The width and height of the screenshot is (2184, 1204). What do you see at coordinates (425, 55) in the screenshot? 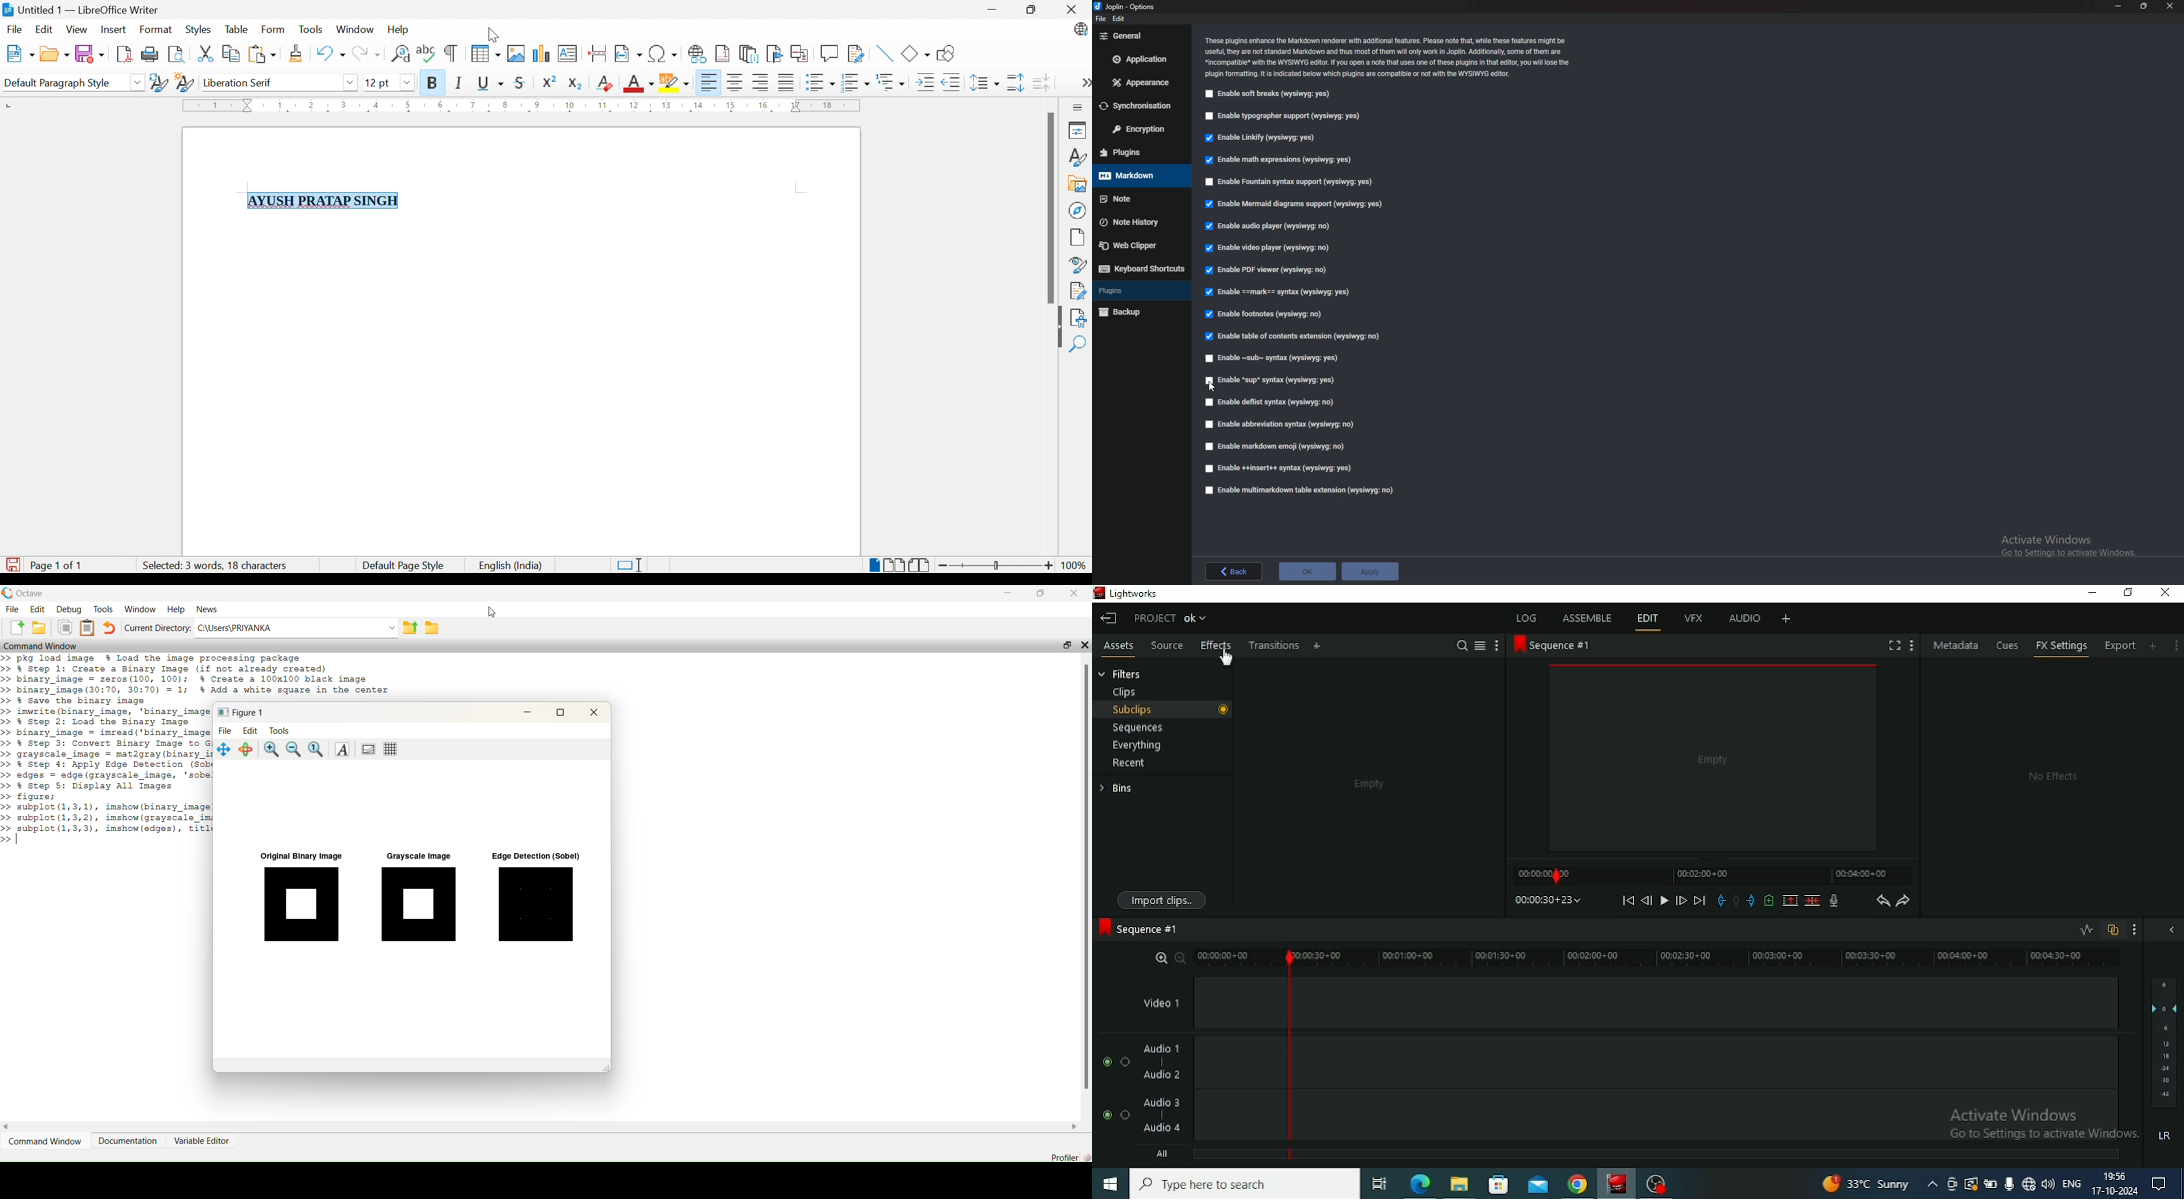
I see `Check Spelling` at bounding box center [425, 55].